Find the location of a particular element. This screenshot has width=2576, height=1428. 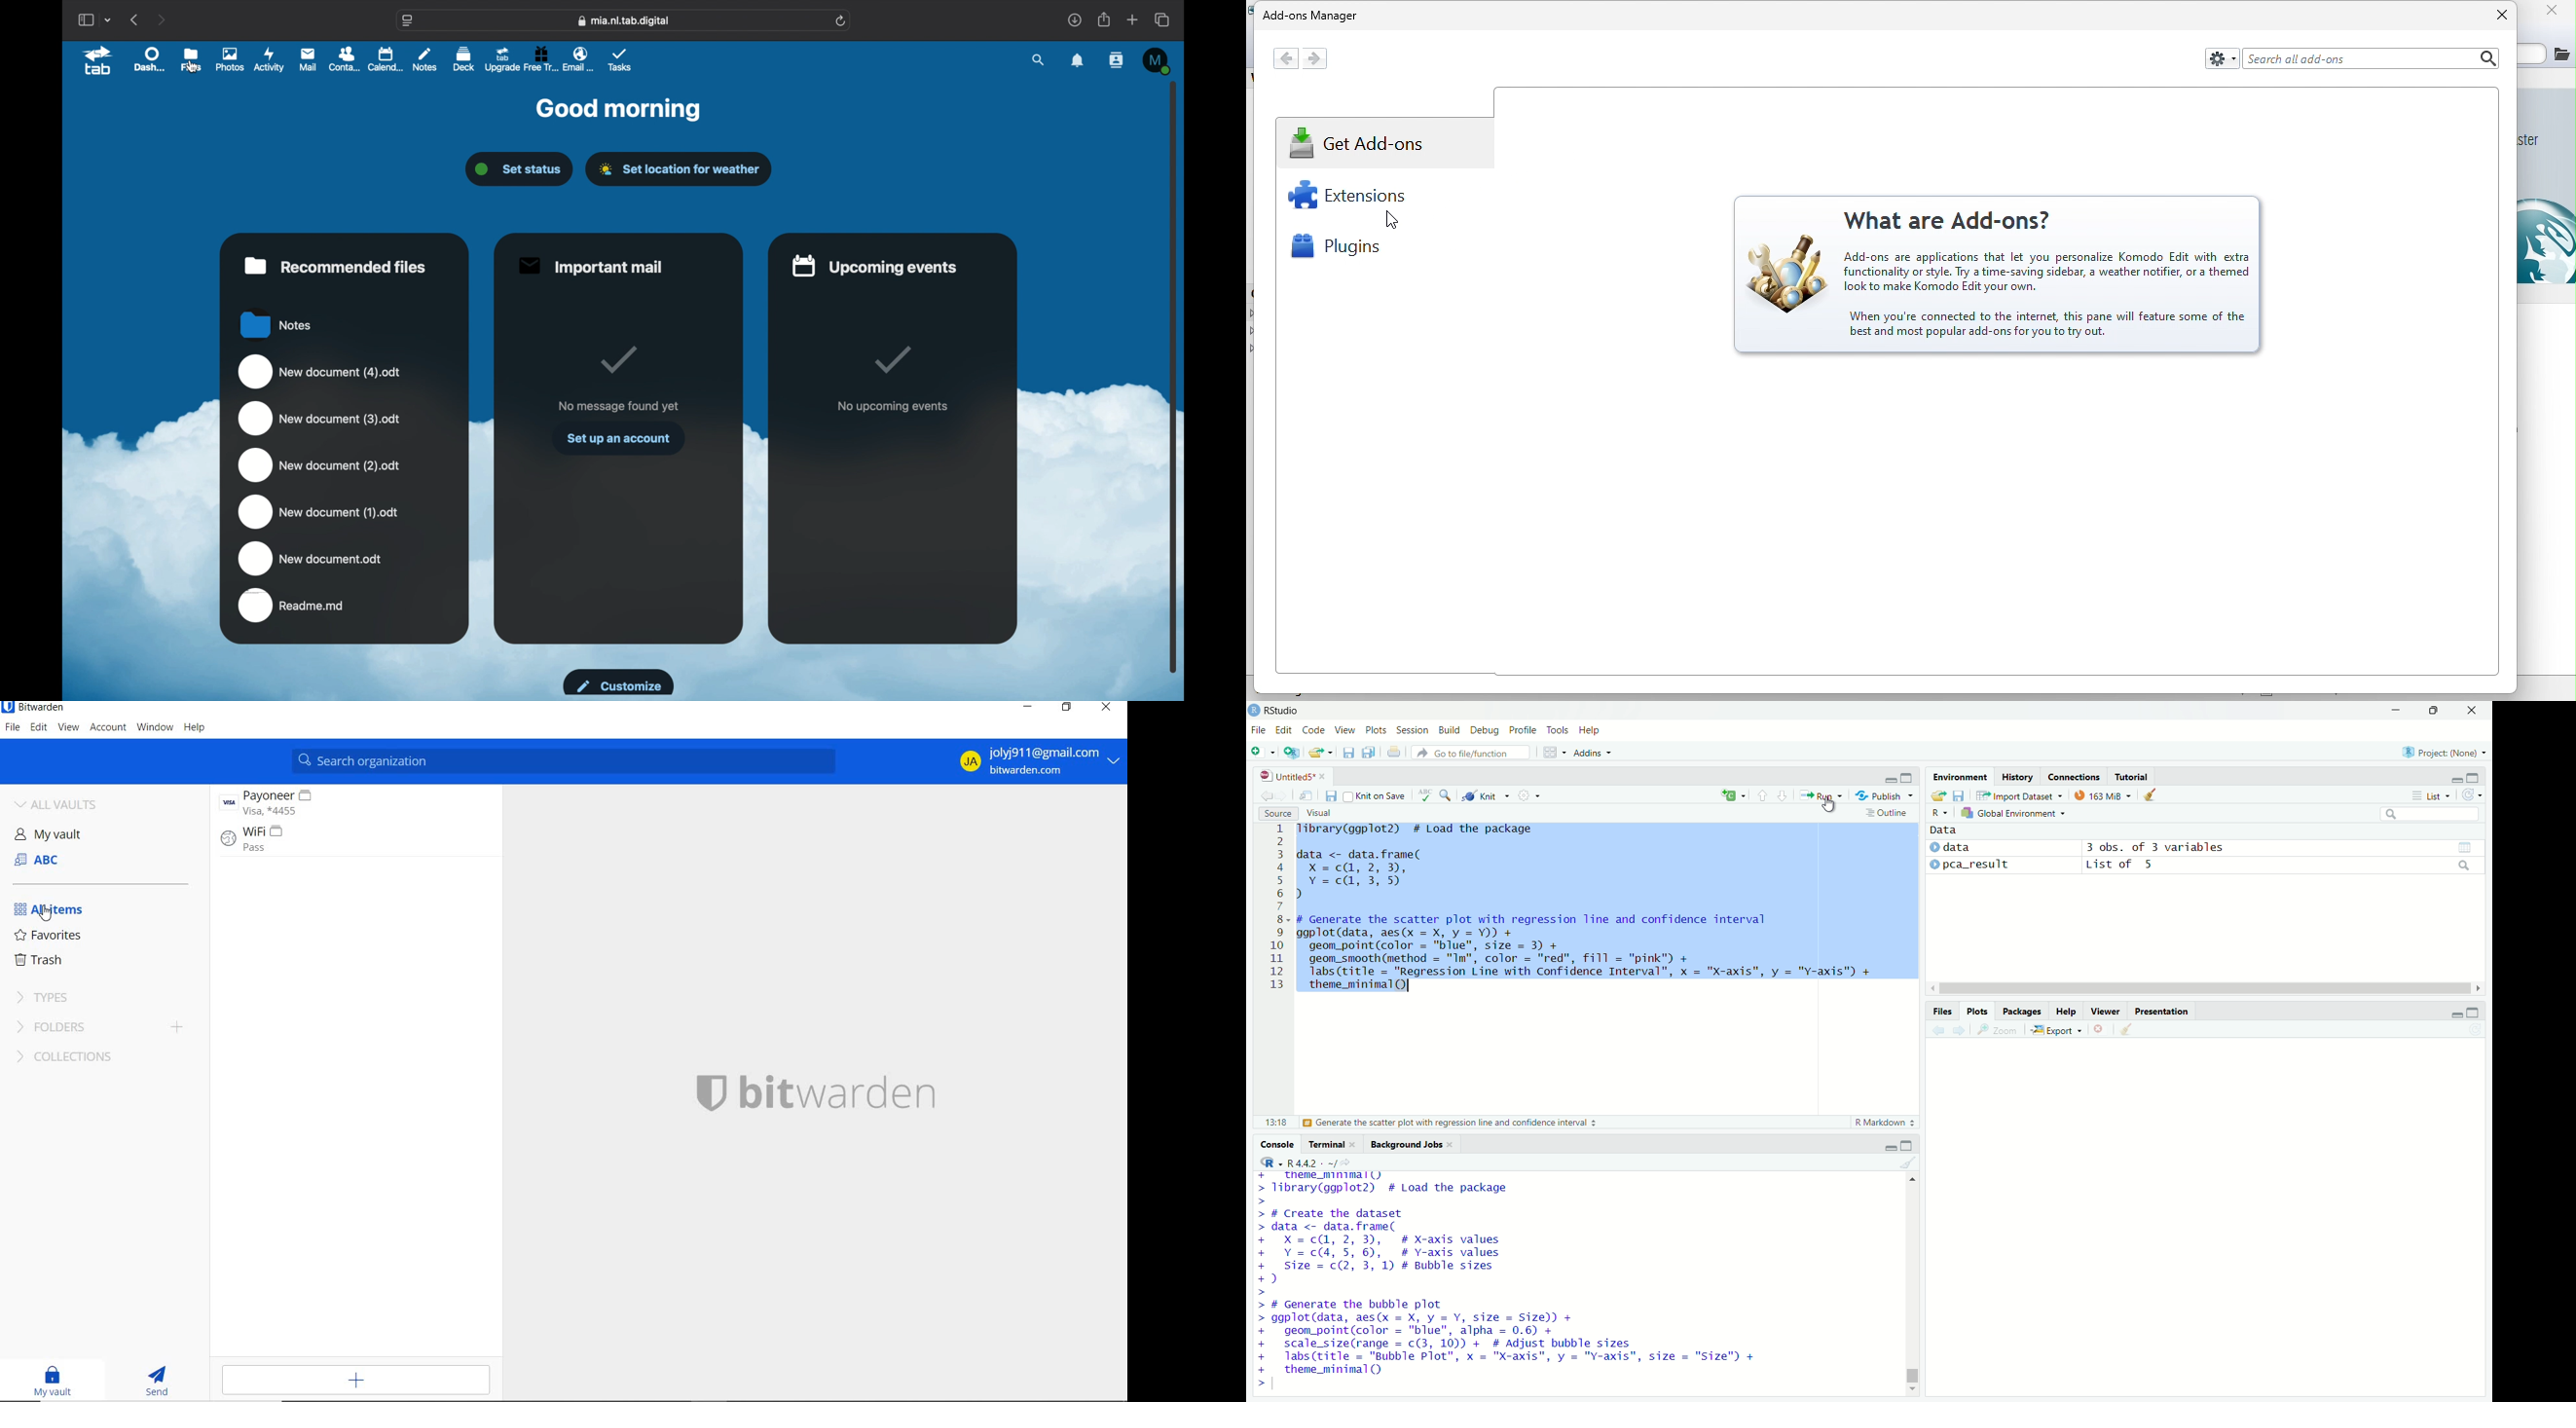

search is located at coordinates (2464, 866).